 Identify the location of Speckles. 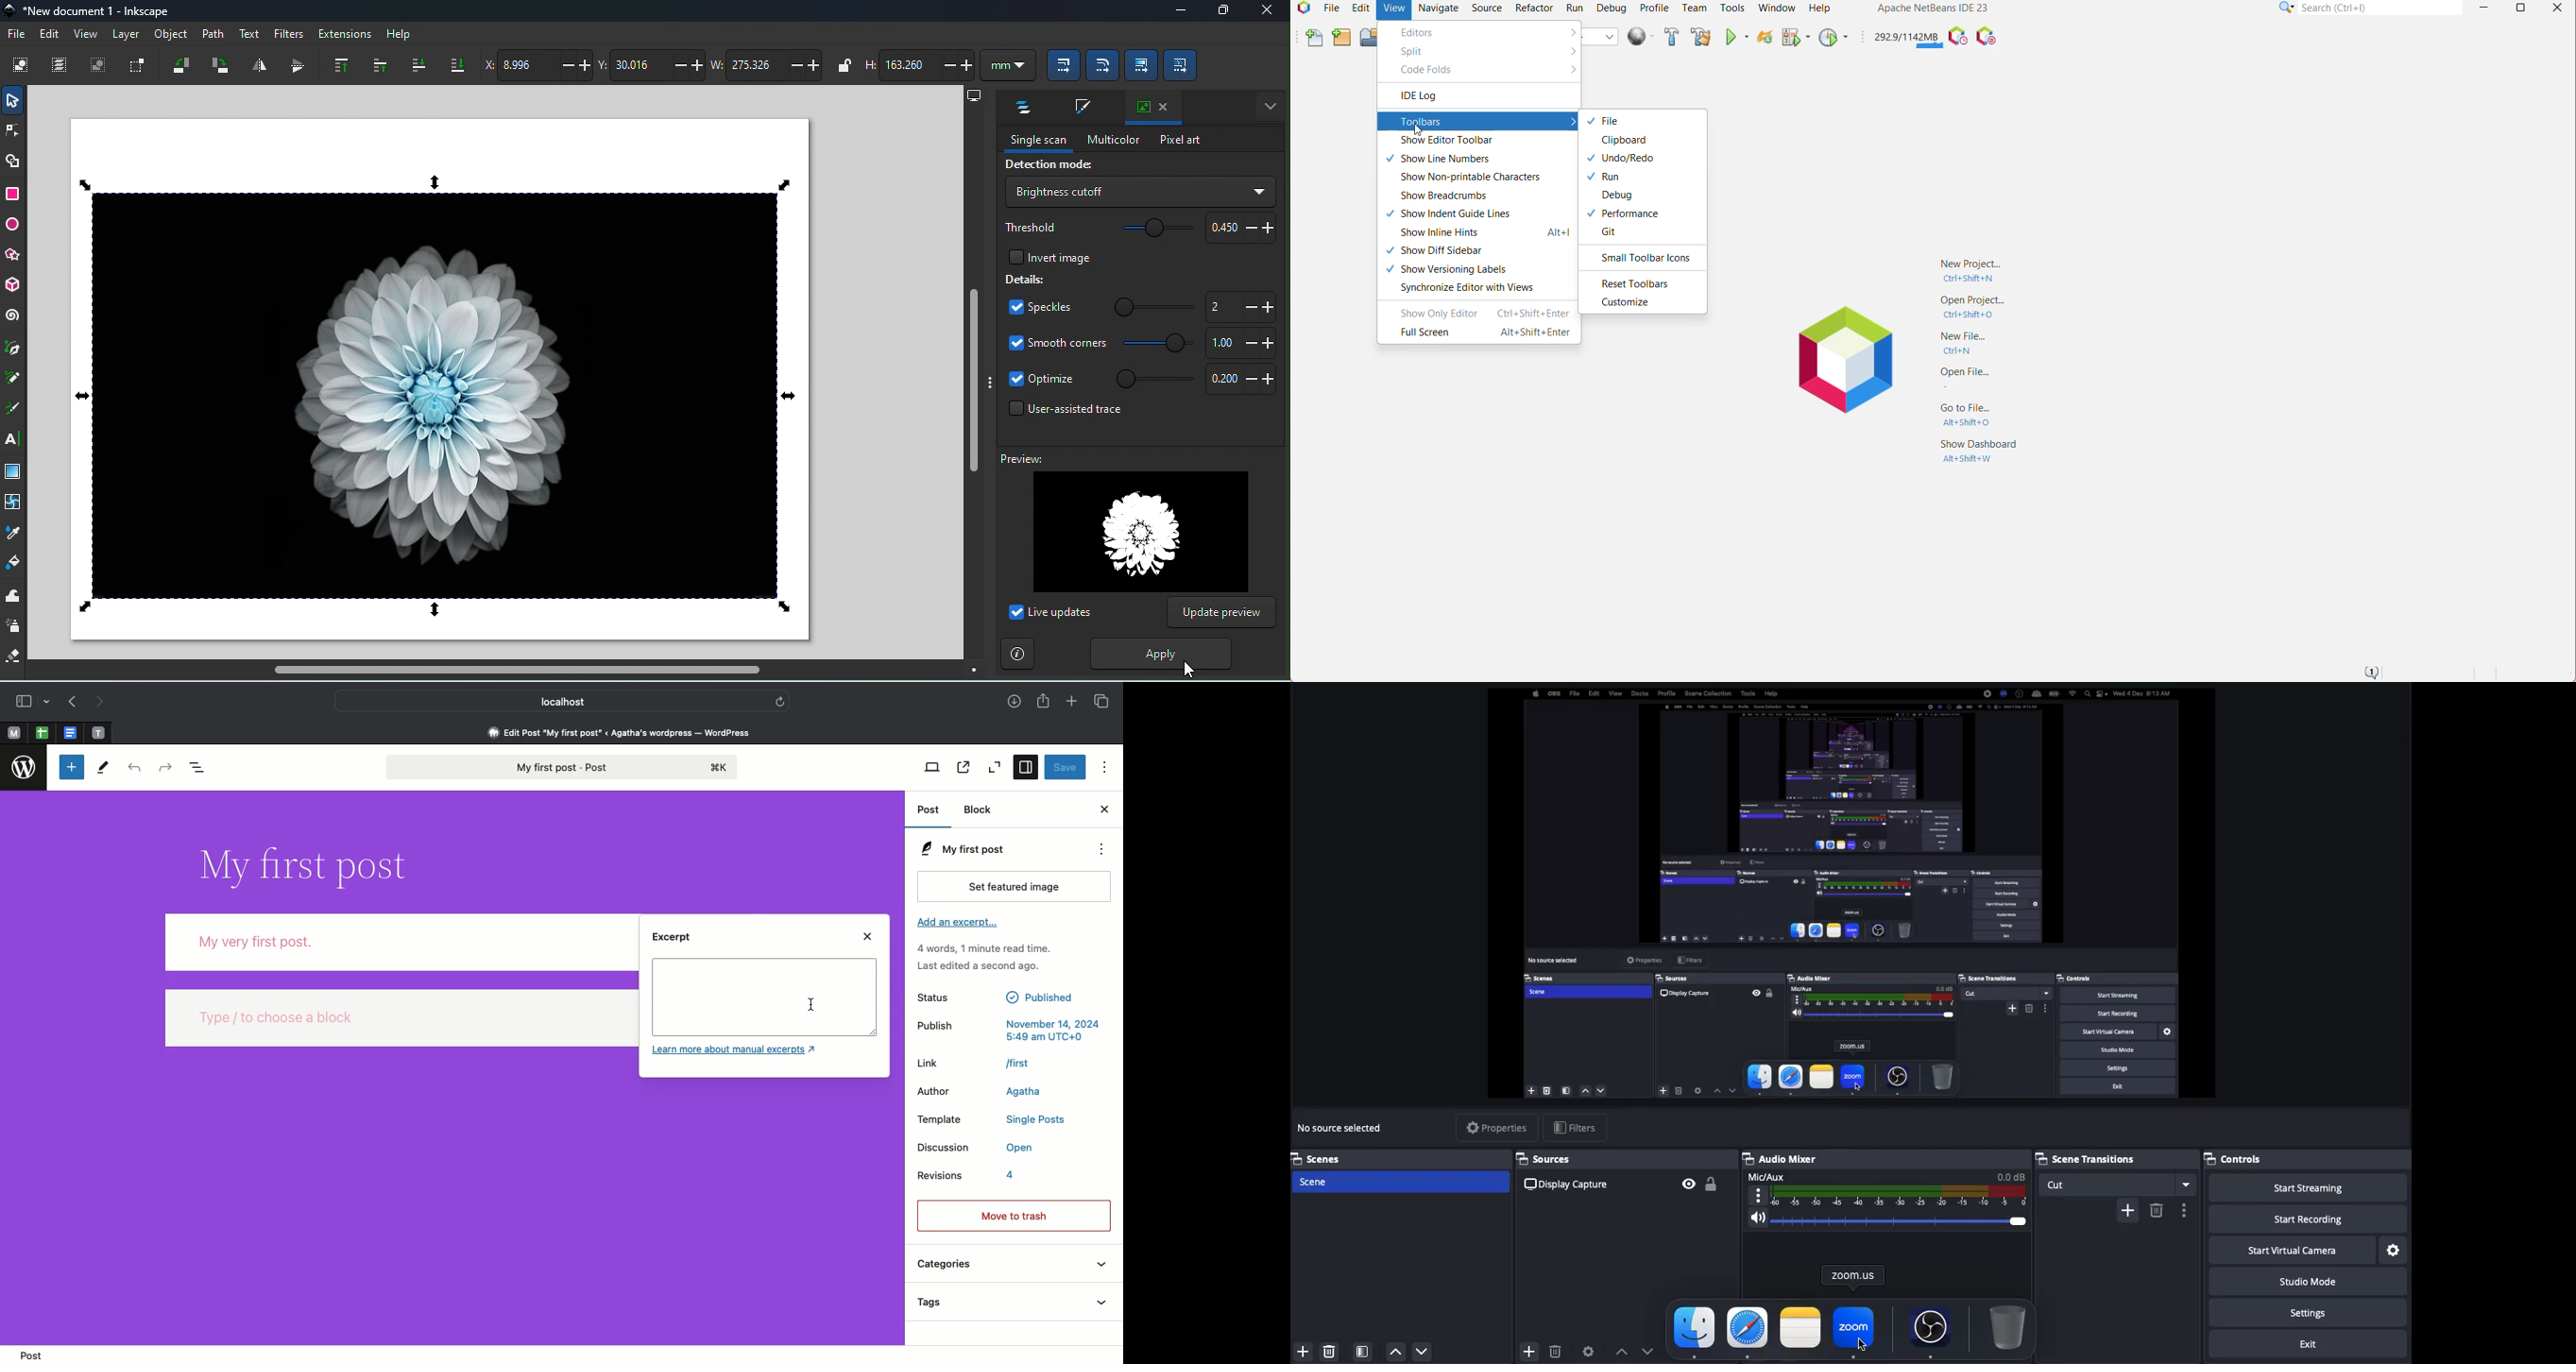
(1039, 307).